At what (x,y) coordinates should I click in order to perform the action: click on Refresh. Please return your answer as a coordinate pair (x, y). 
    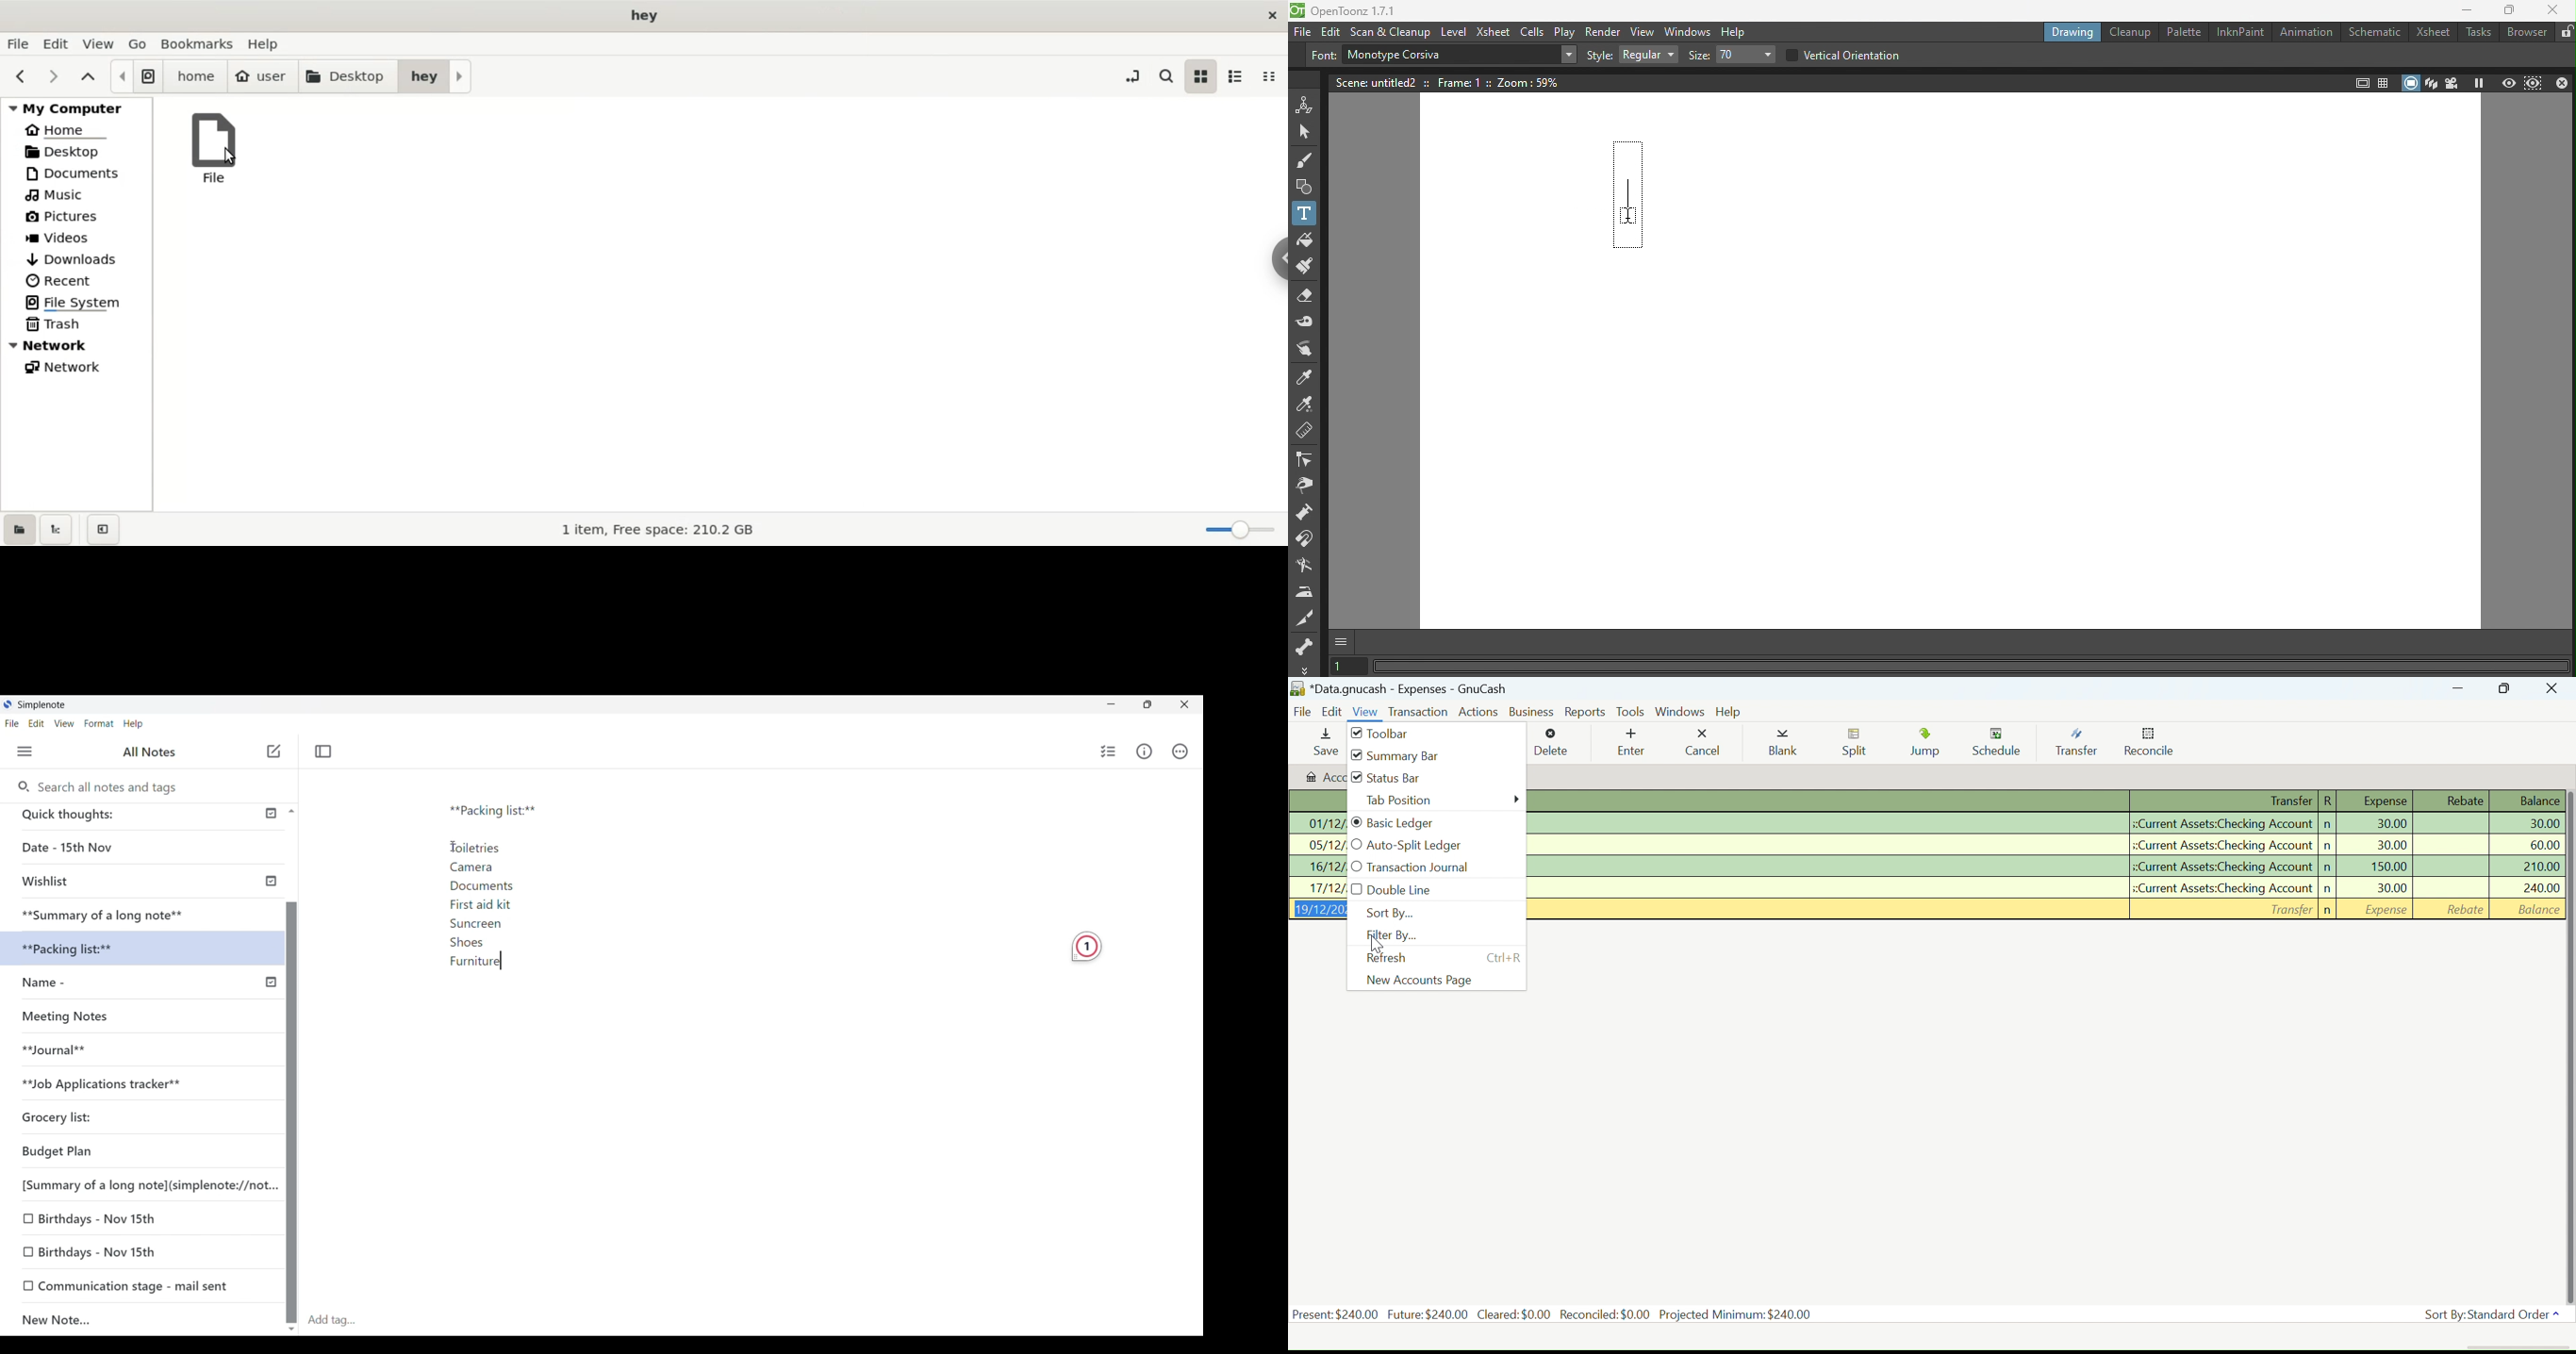
    Looking at the image, I should click on (1409, 959).